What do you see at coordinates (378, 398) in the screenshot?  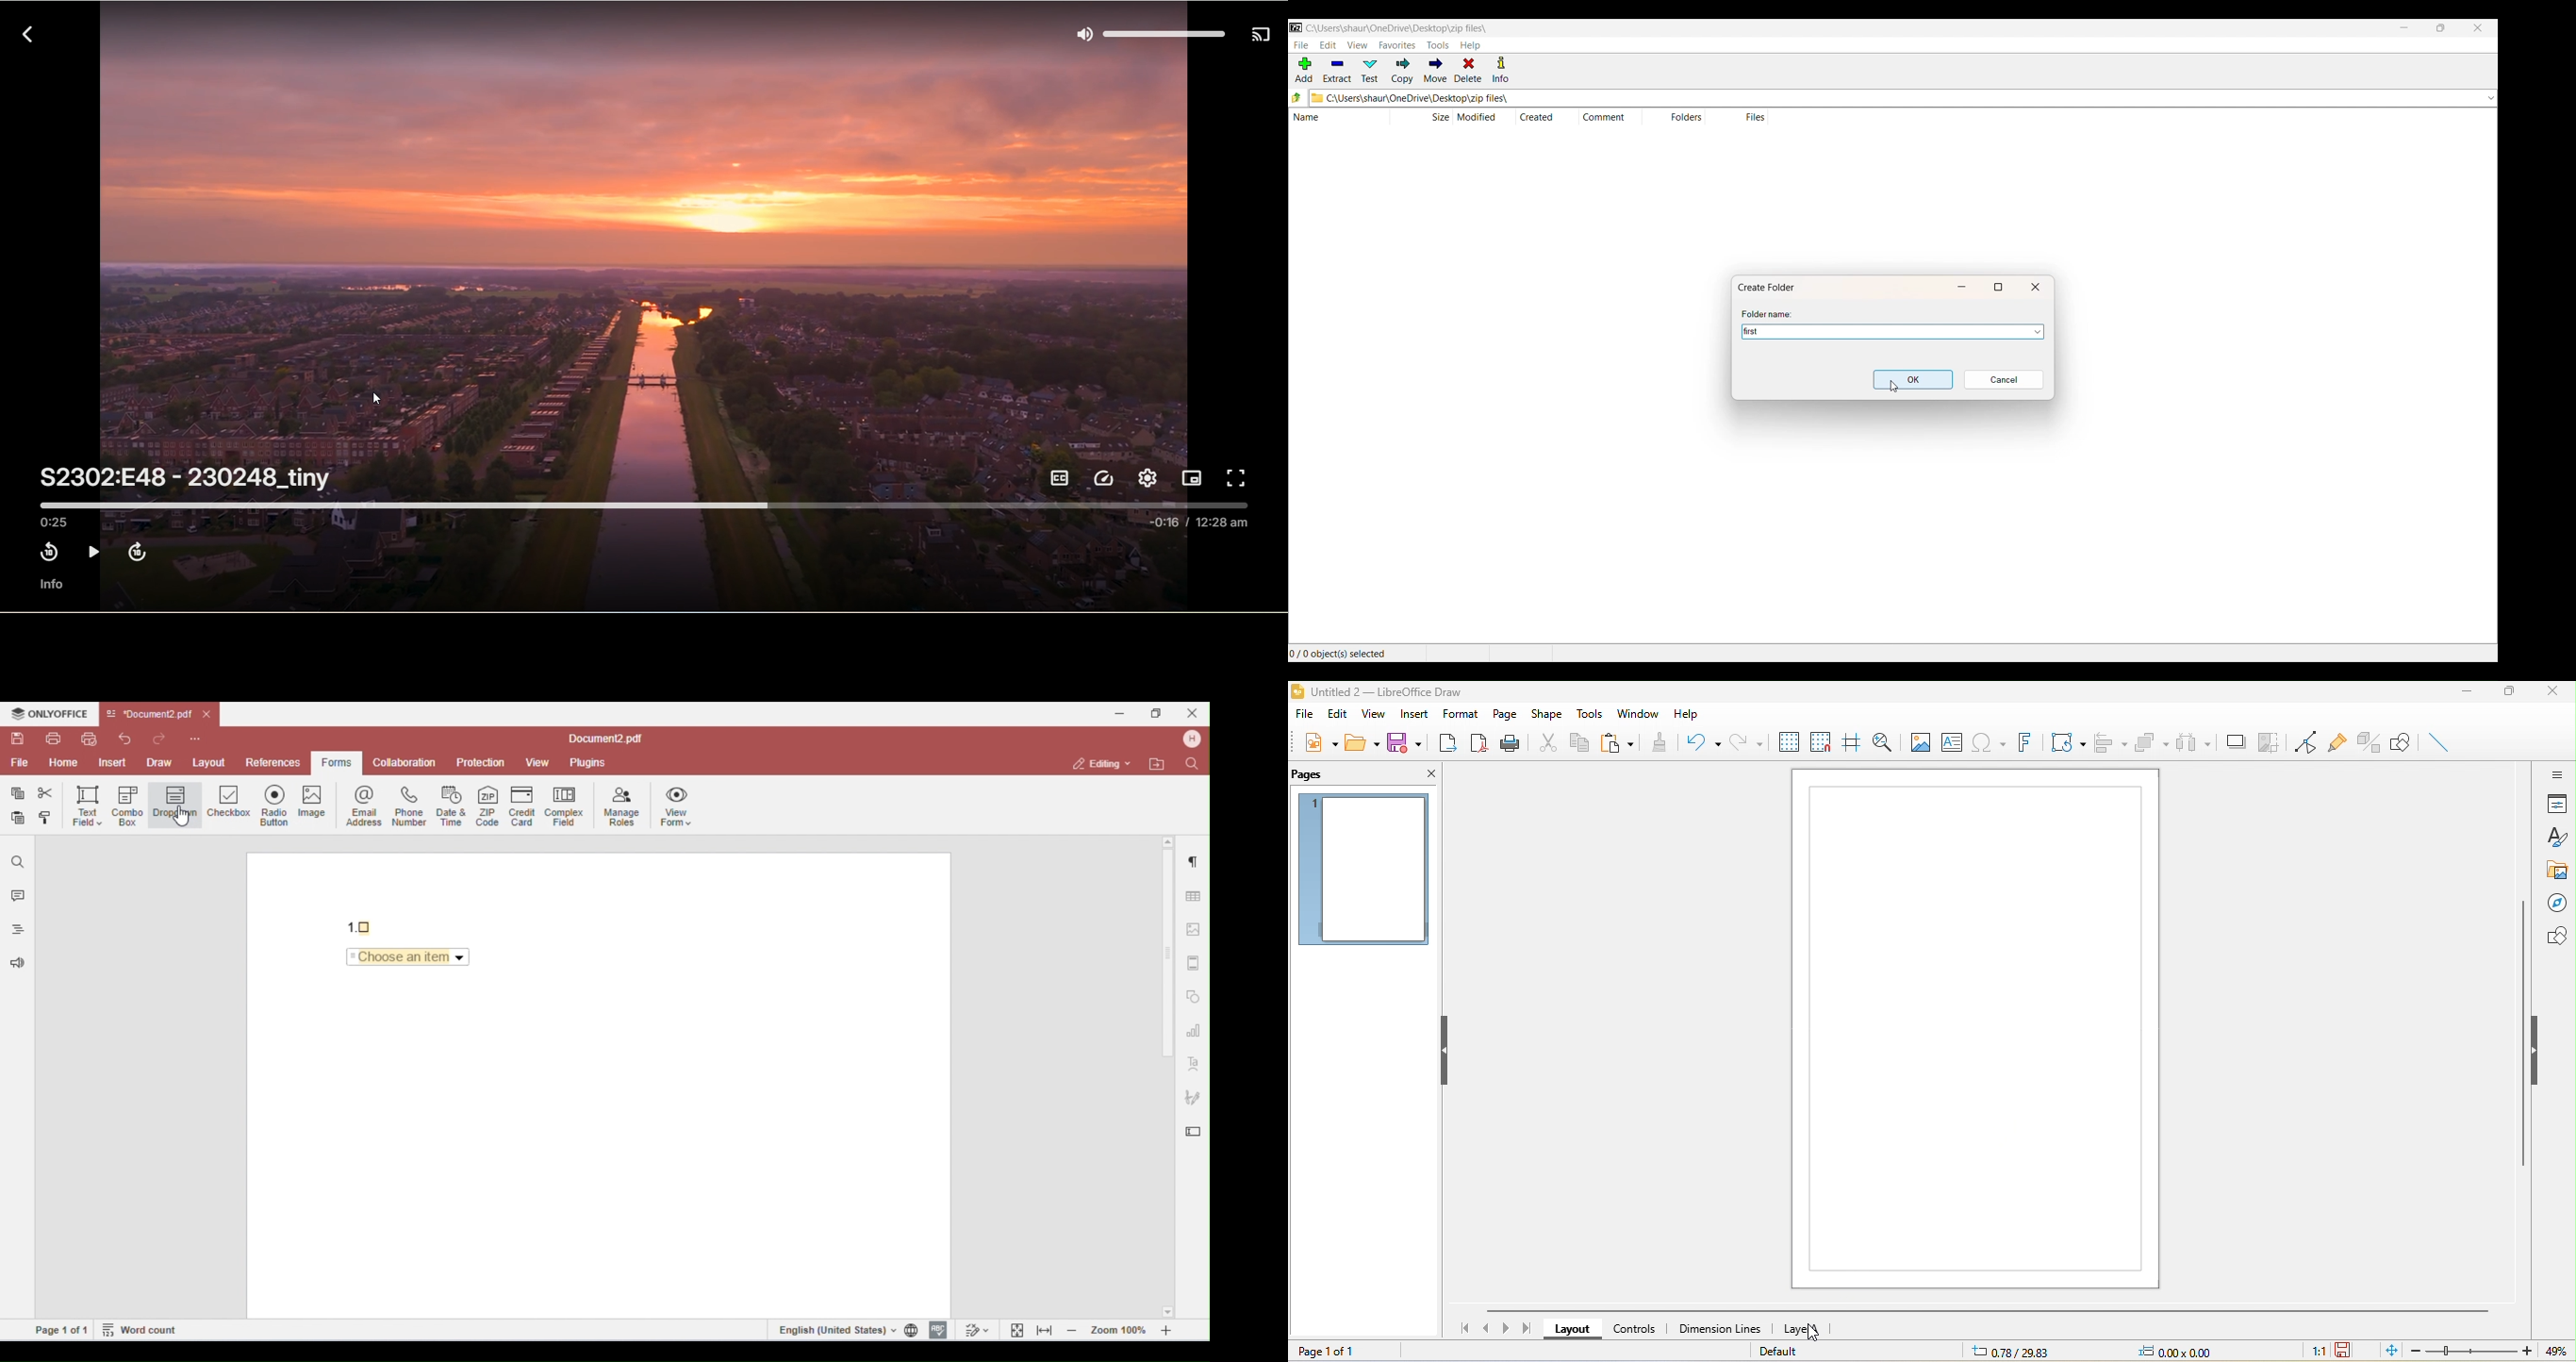 I see `cursor` at bounding box center [378, 398].